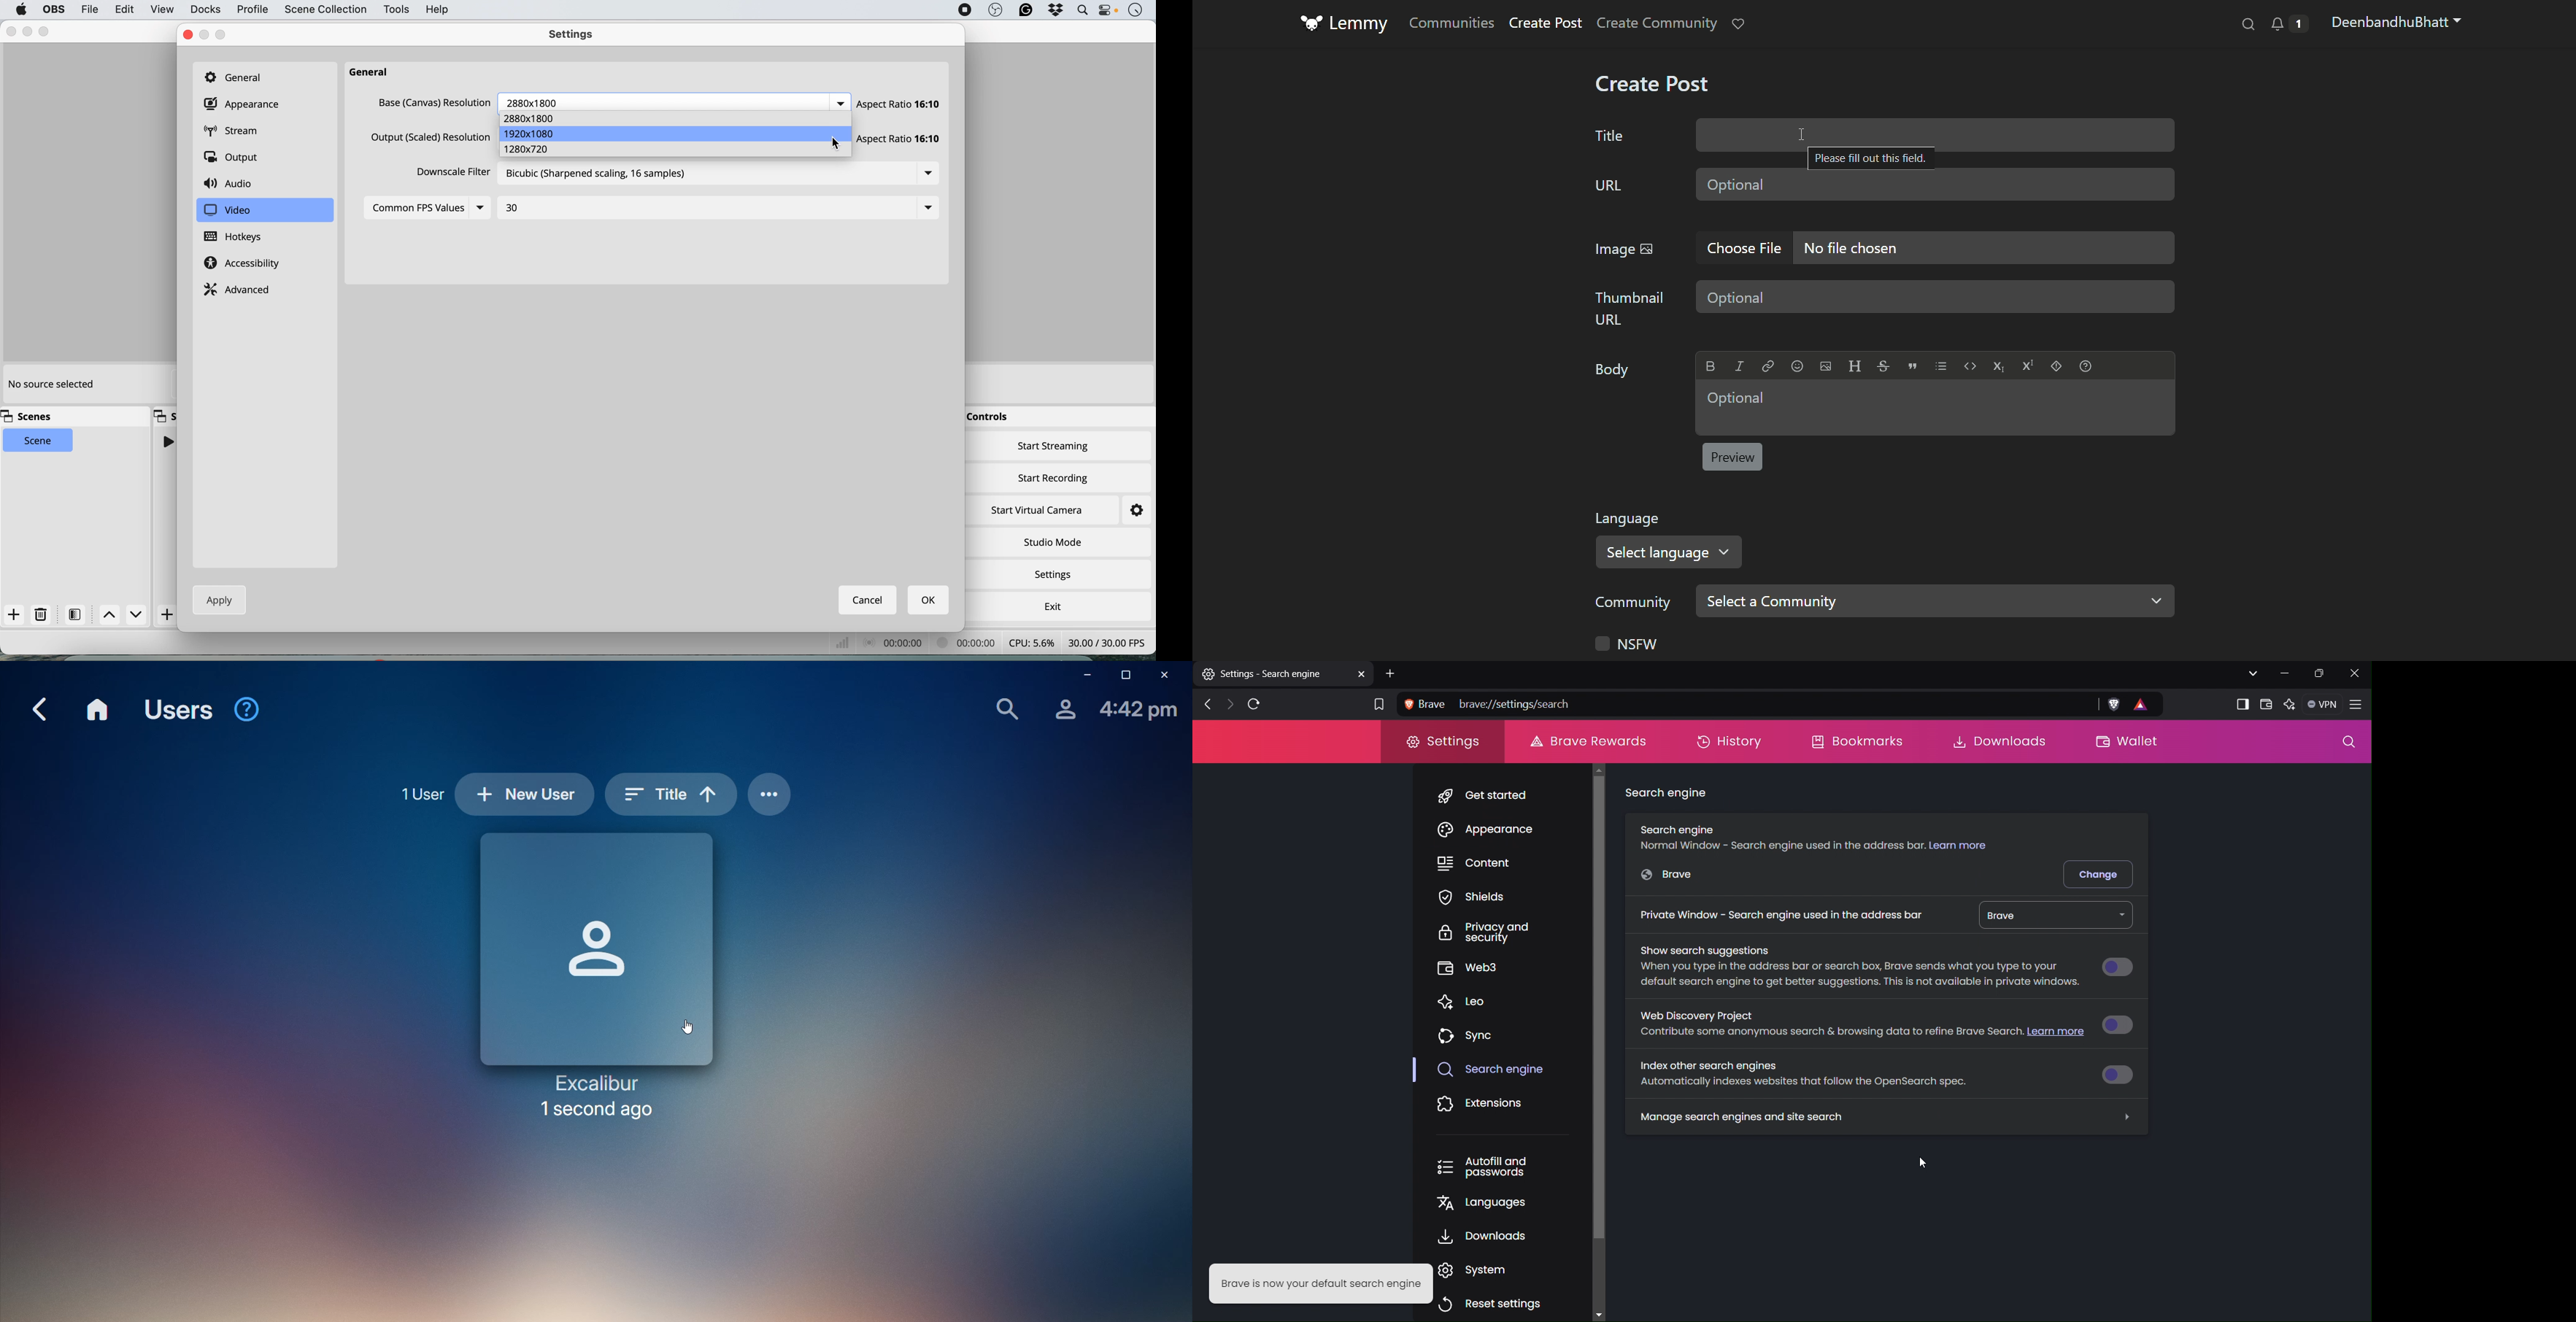  I want to click on Help, so click(249, 711).